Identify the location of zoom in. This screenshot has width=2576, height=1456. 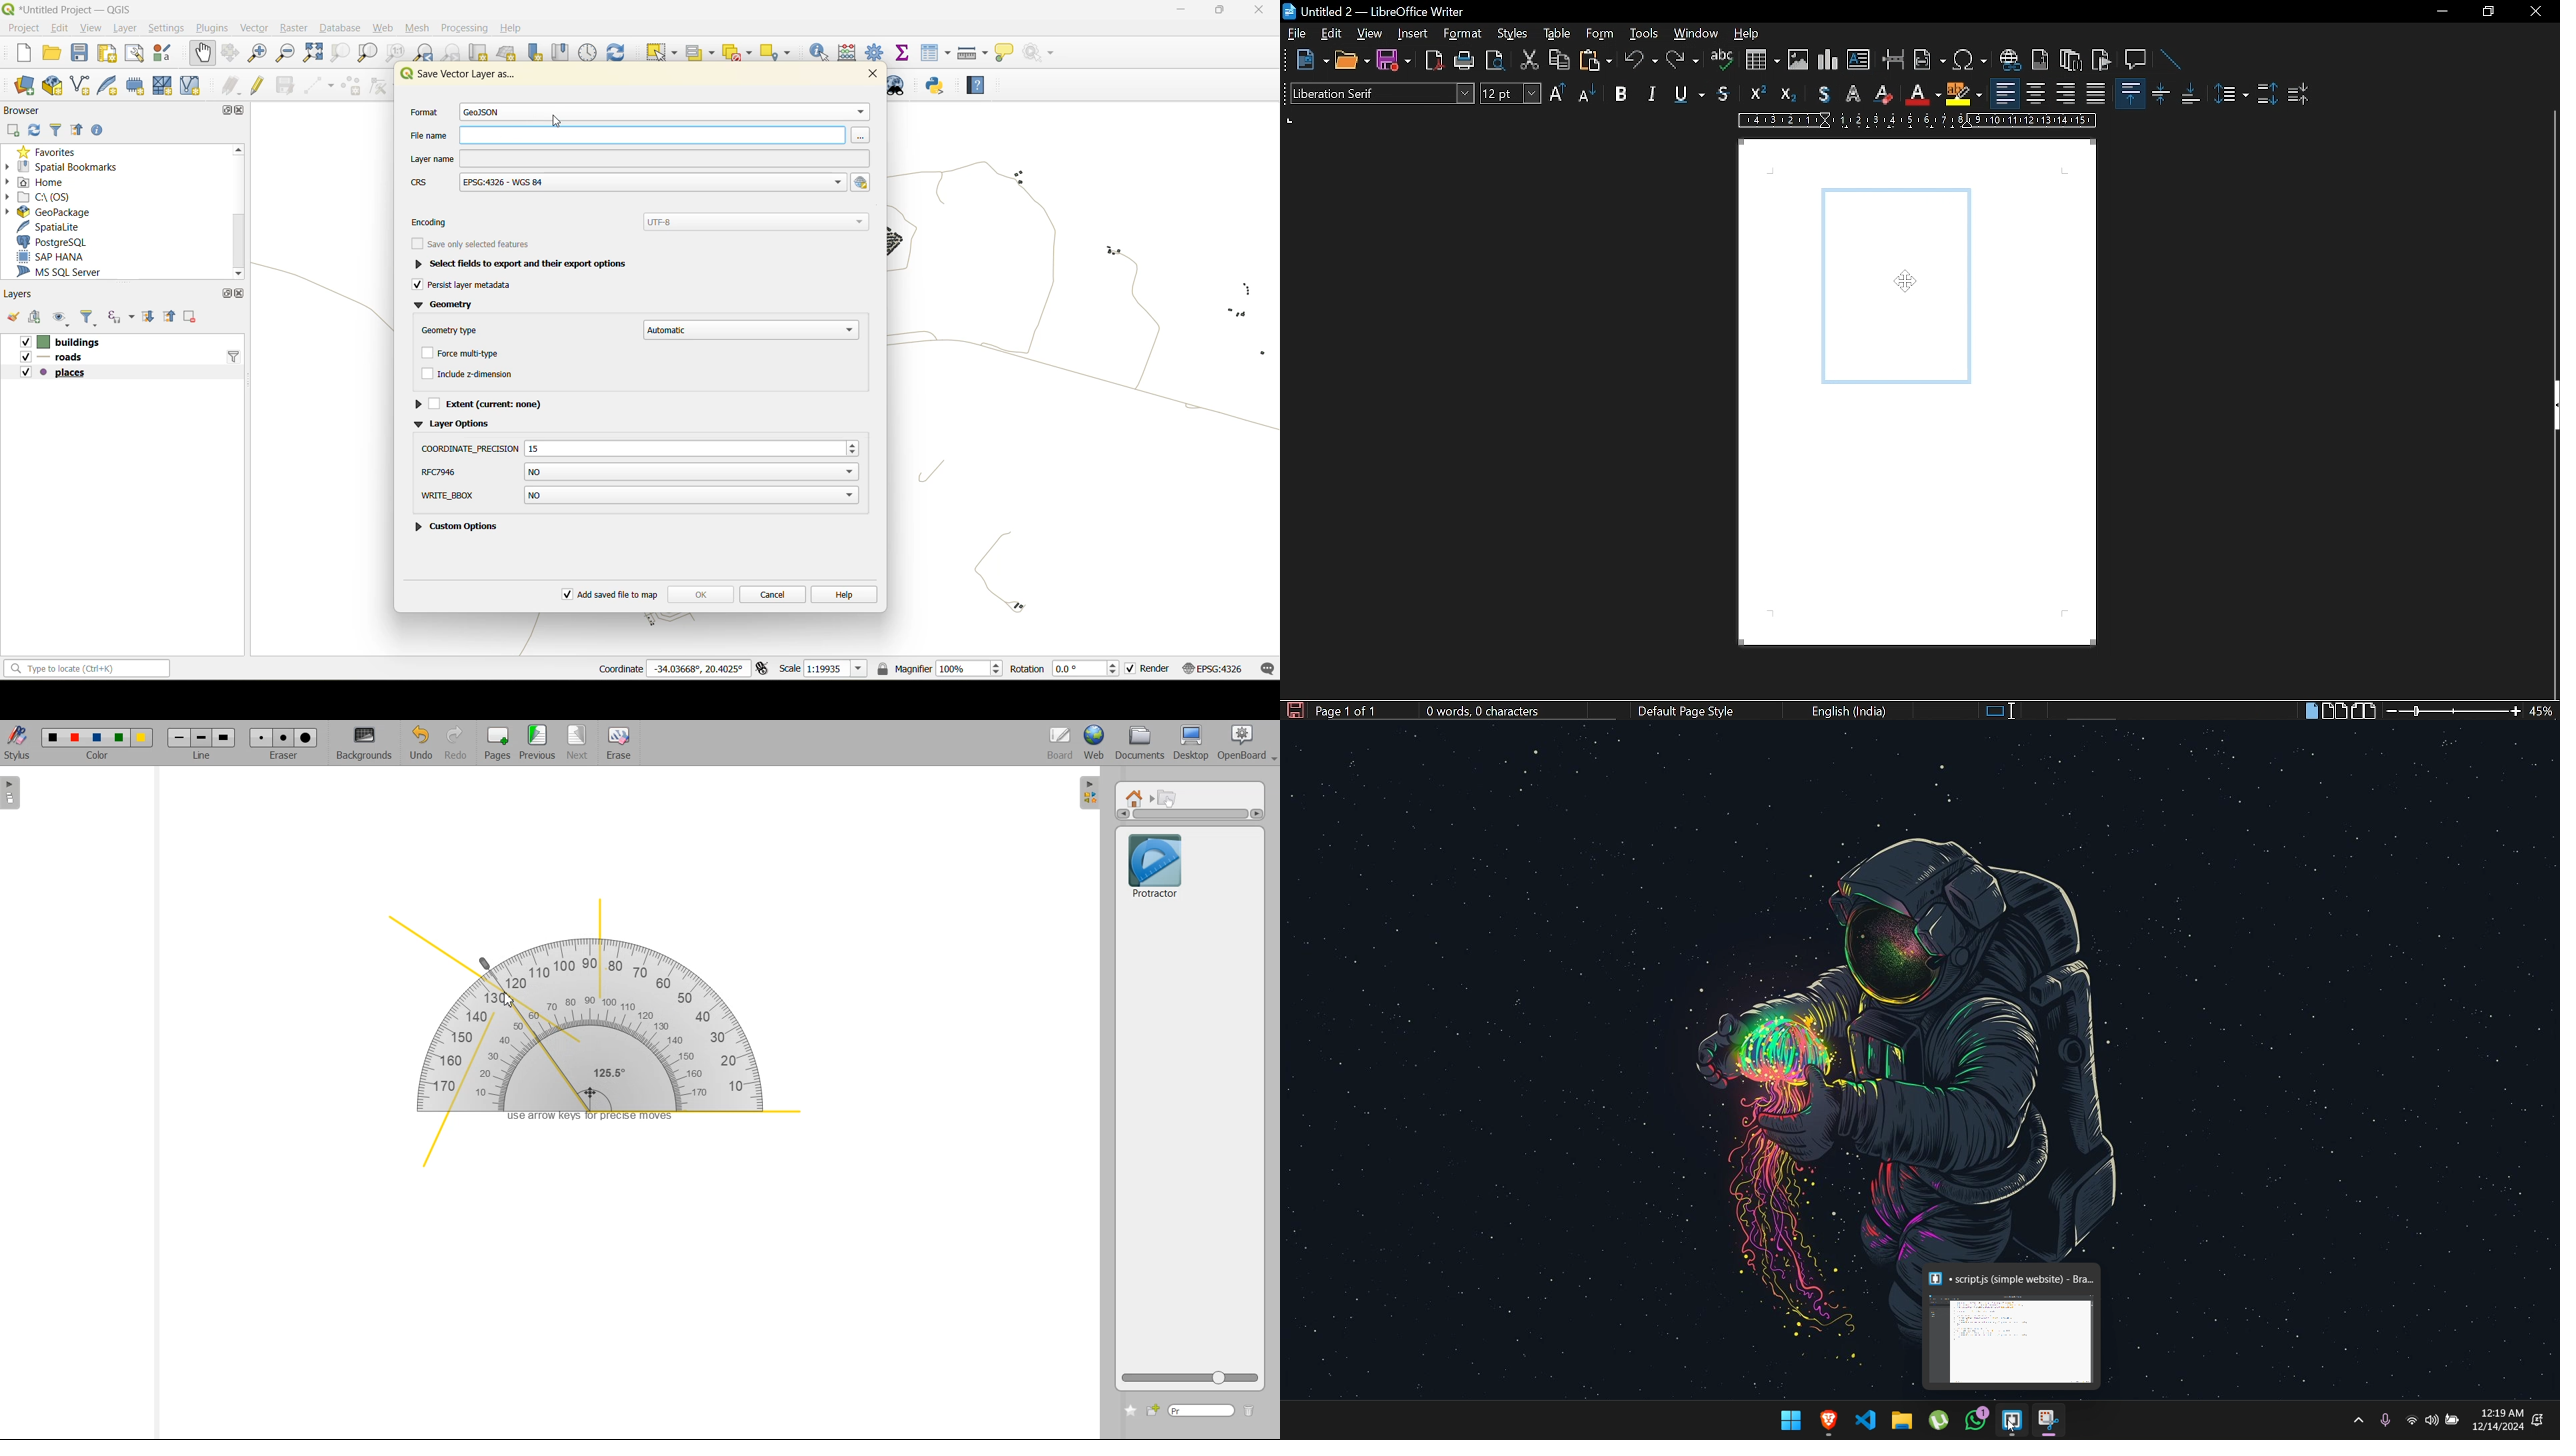
(260, 53).